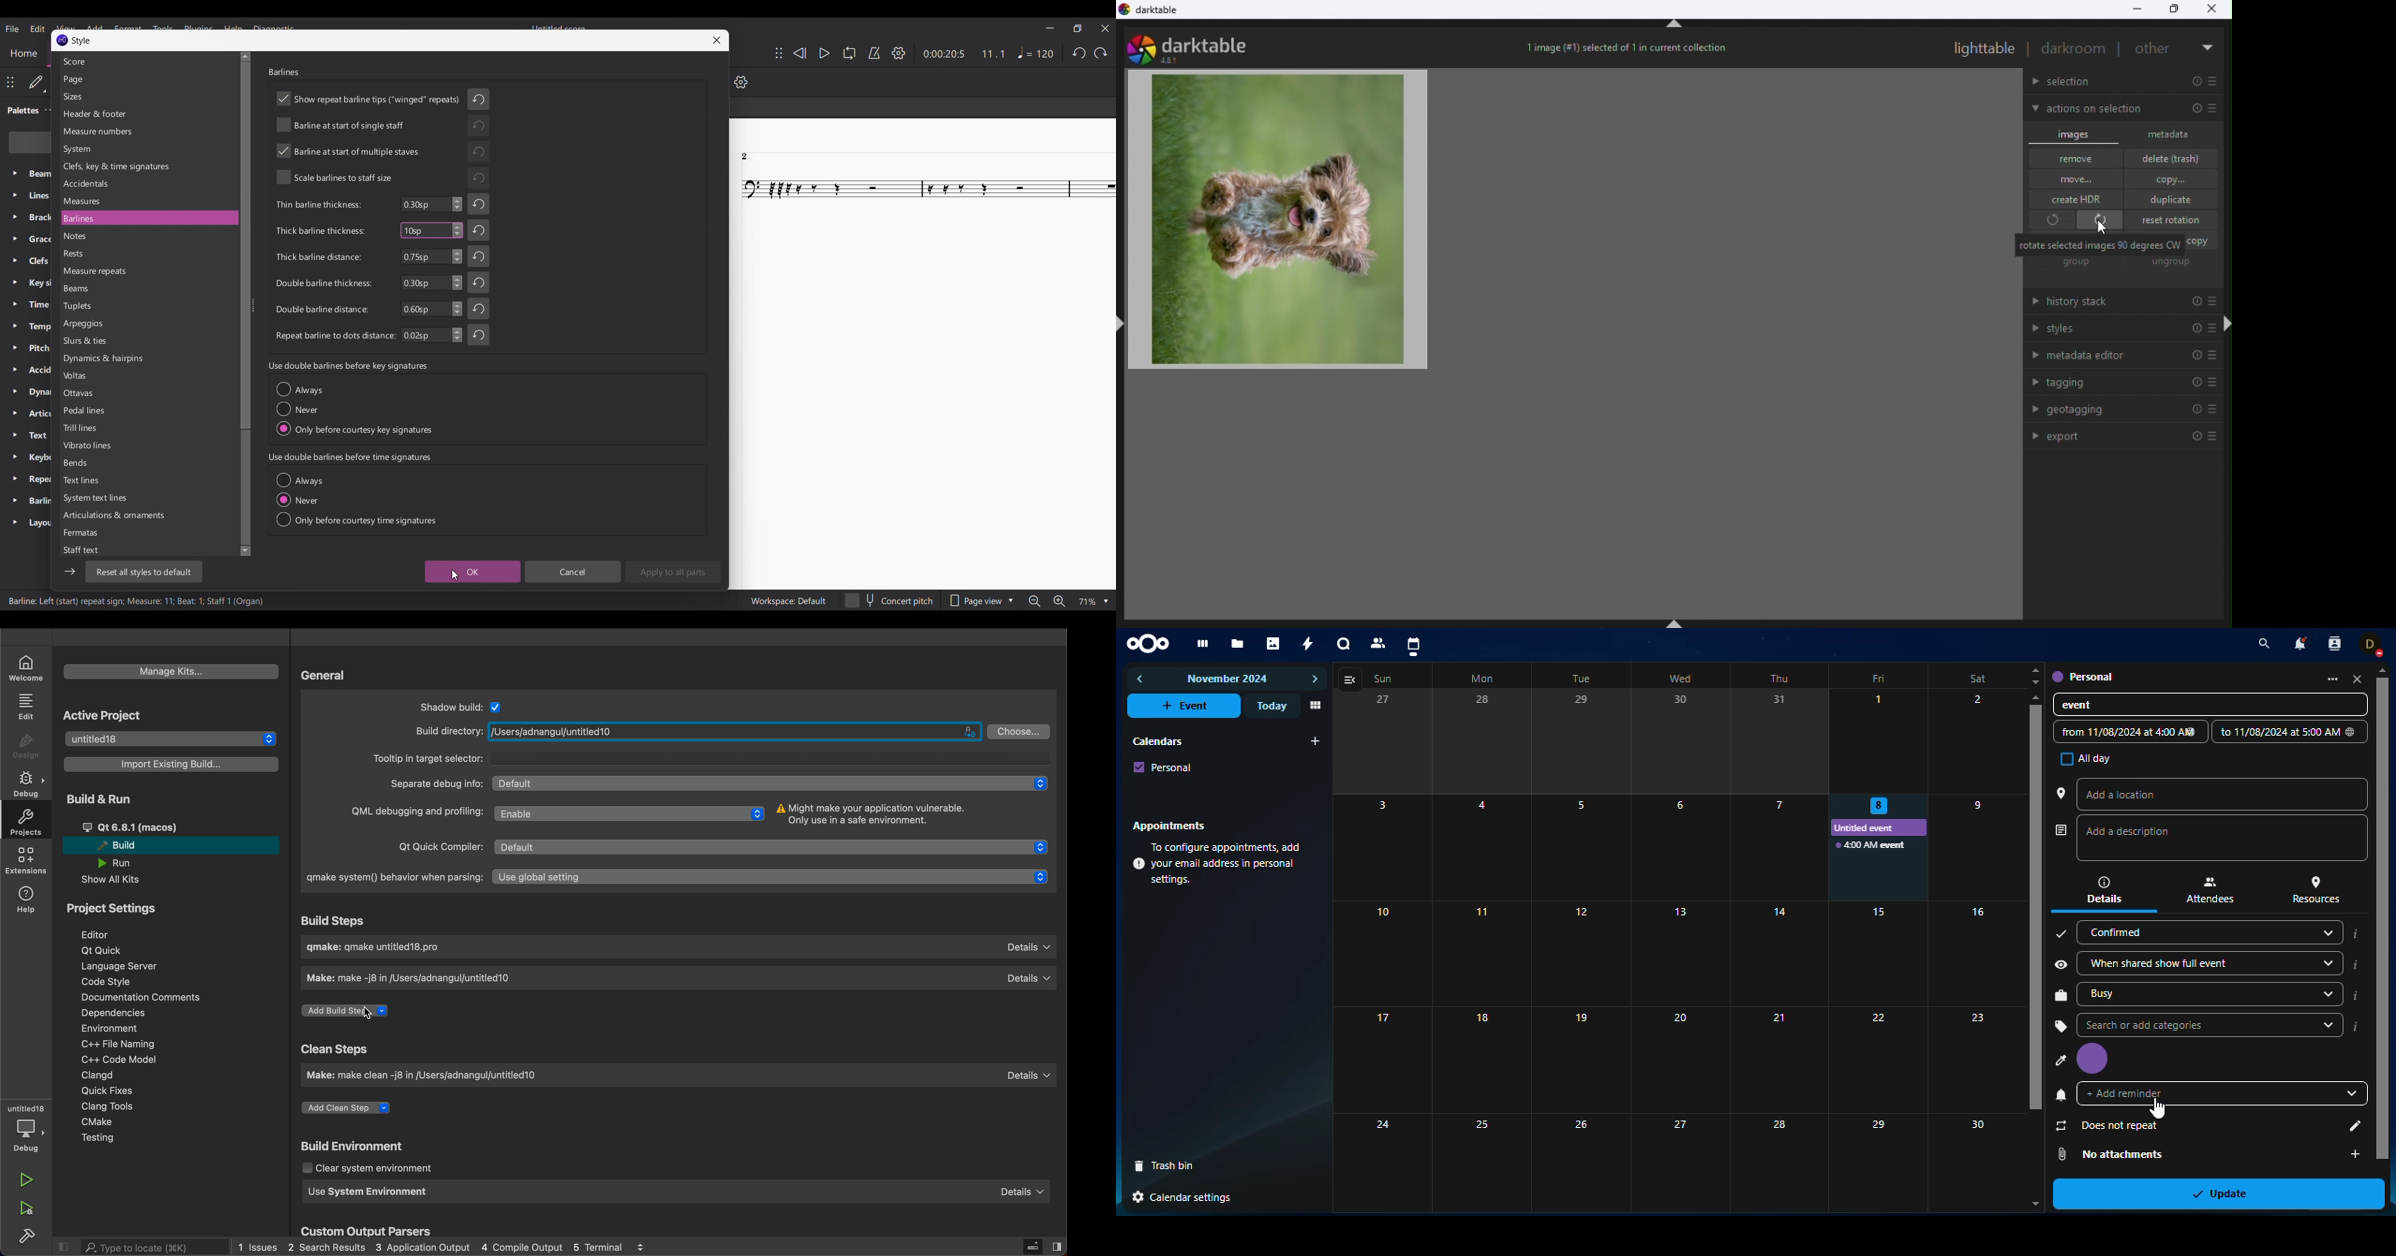 This screenshot has width=2408, height=1260. What do you see at coordinates (1219, 864) in the screenshot?
I see `info` at bounding box center [1219, 864].